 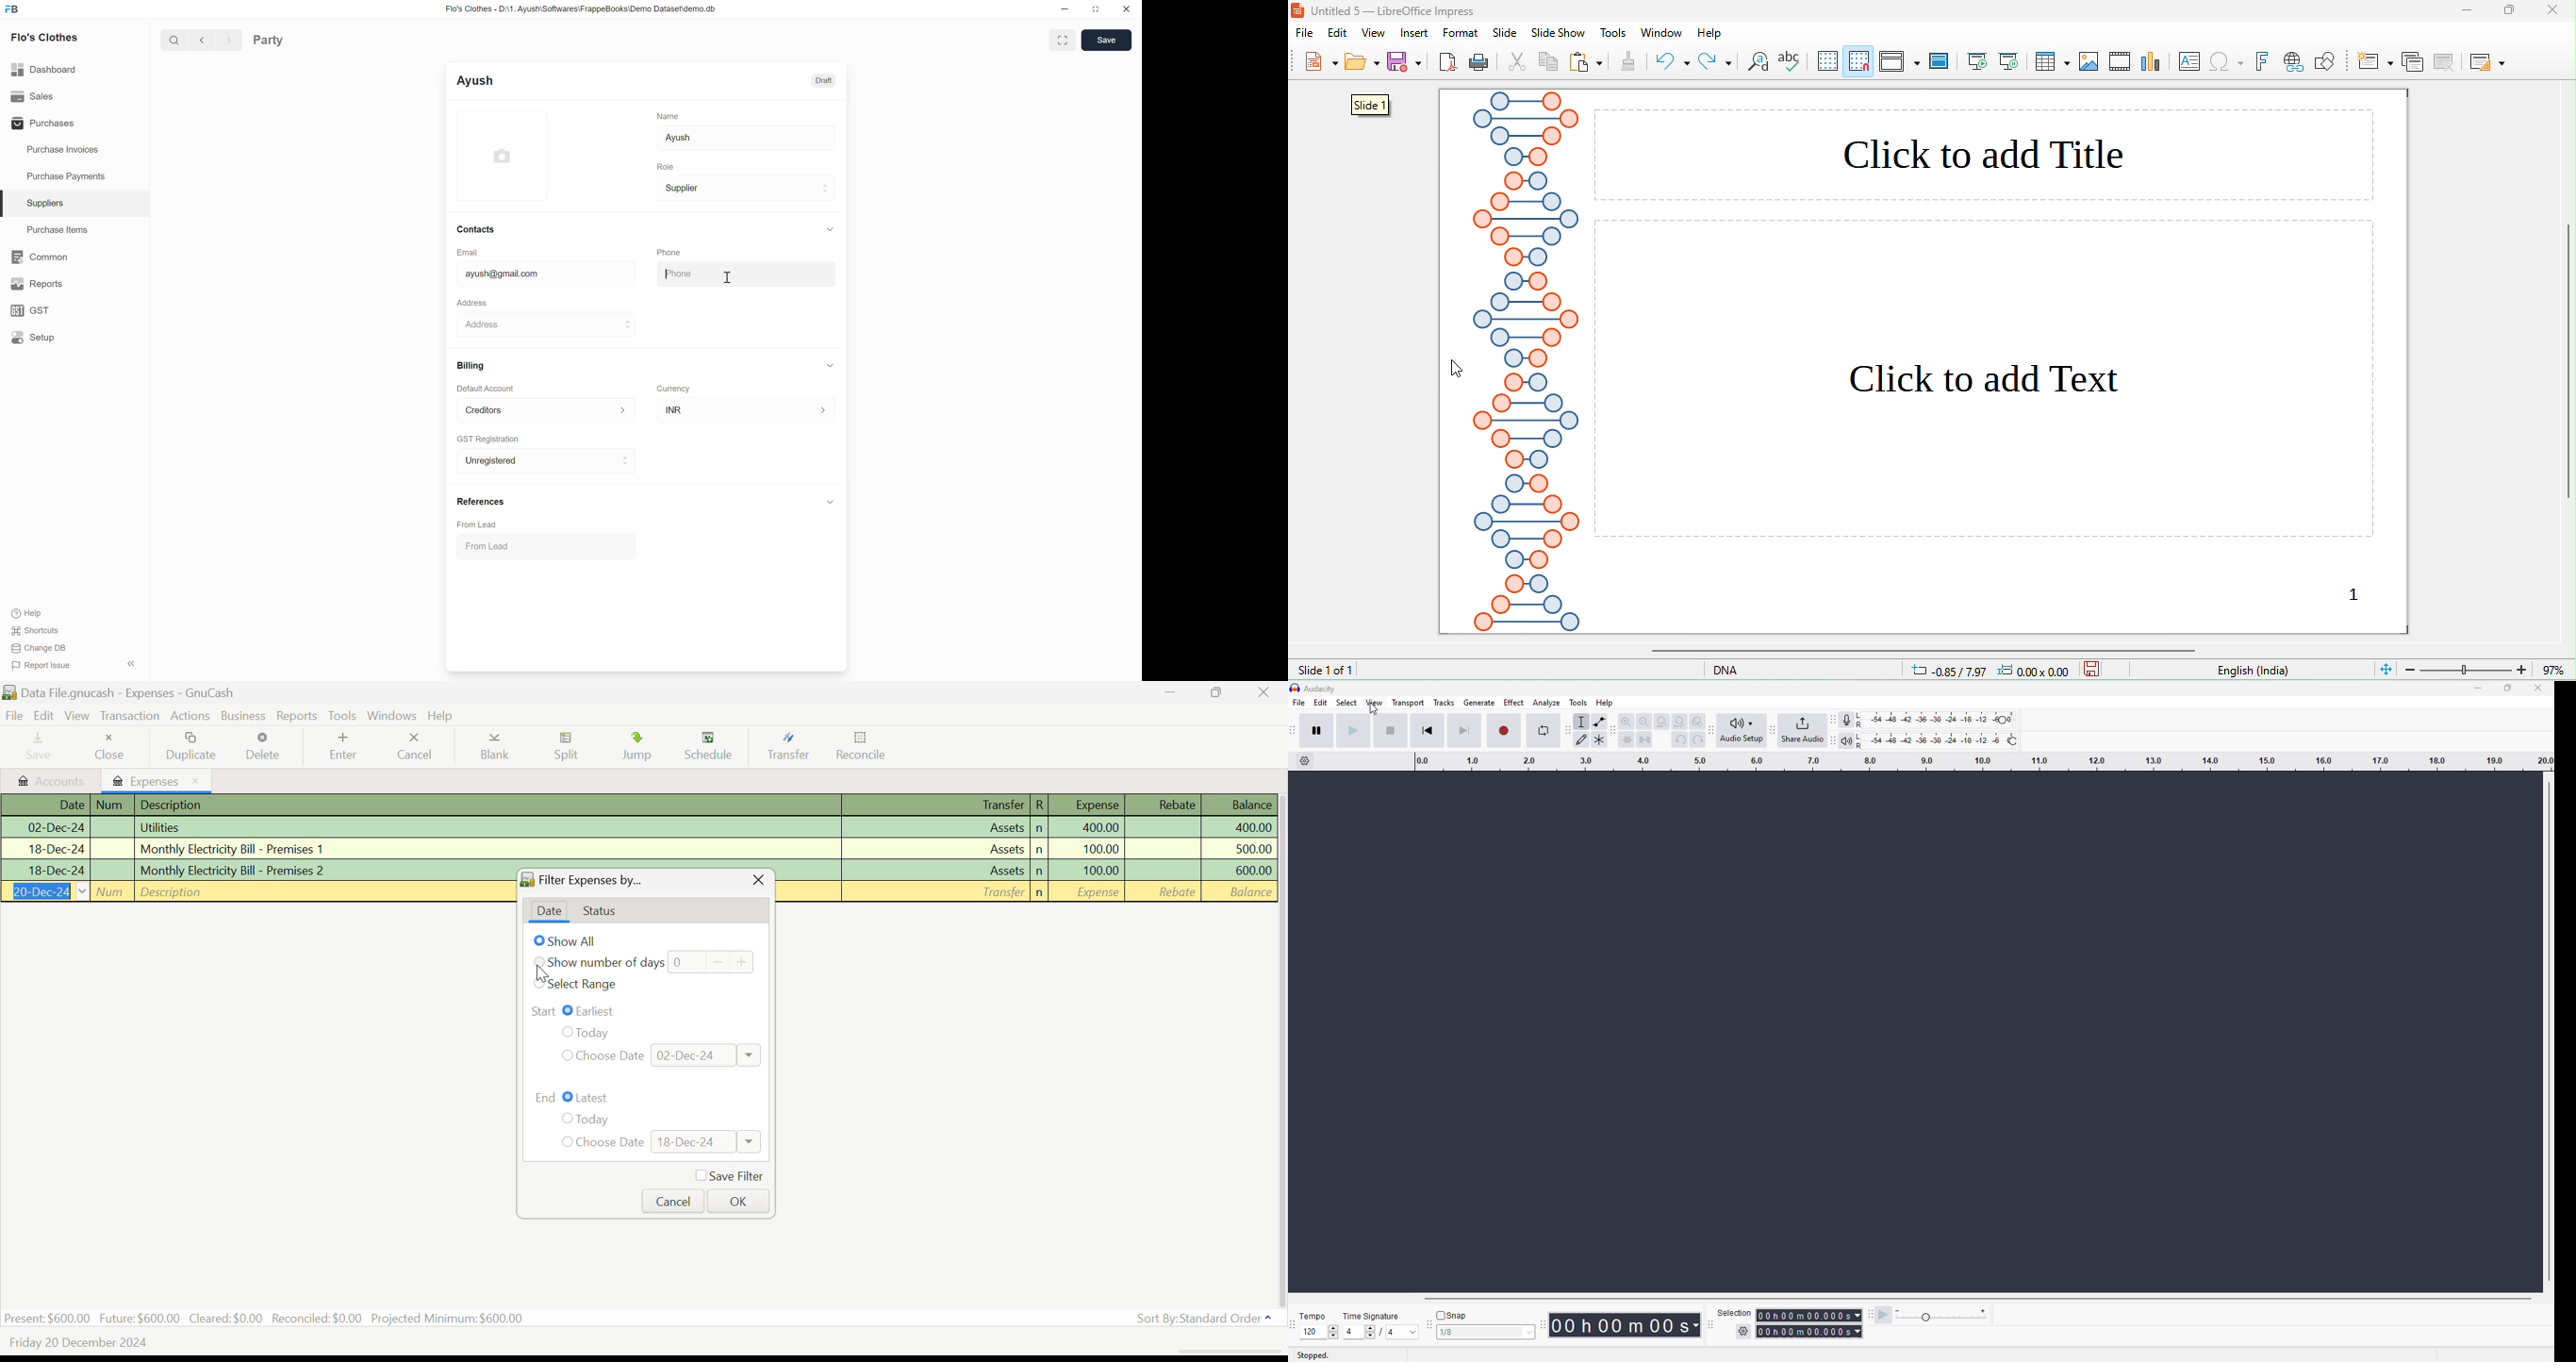 What do you see at coordinates (669, 252) in the screenshot?
I see `Phone` at bounding box center [669, 252].